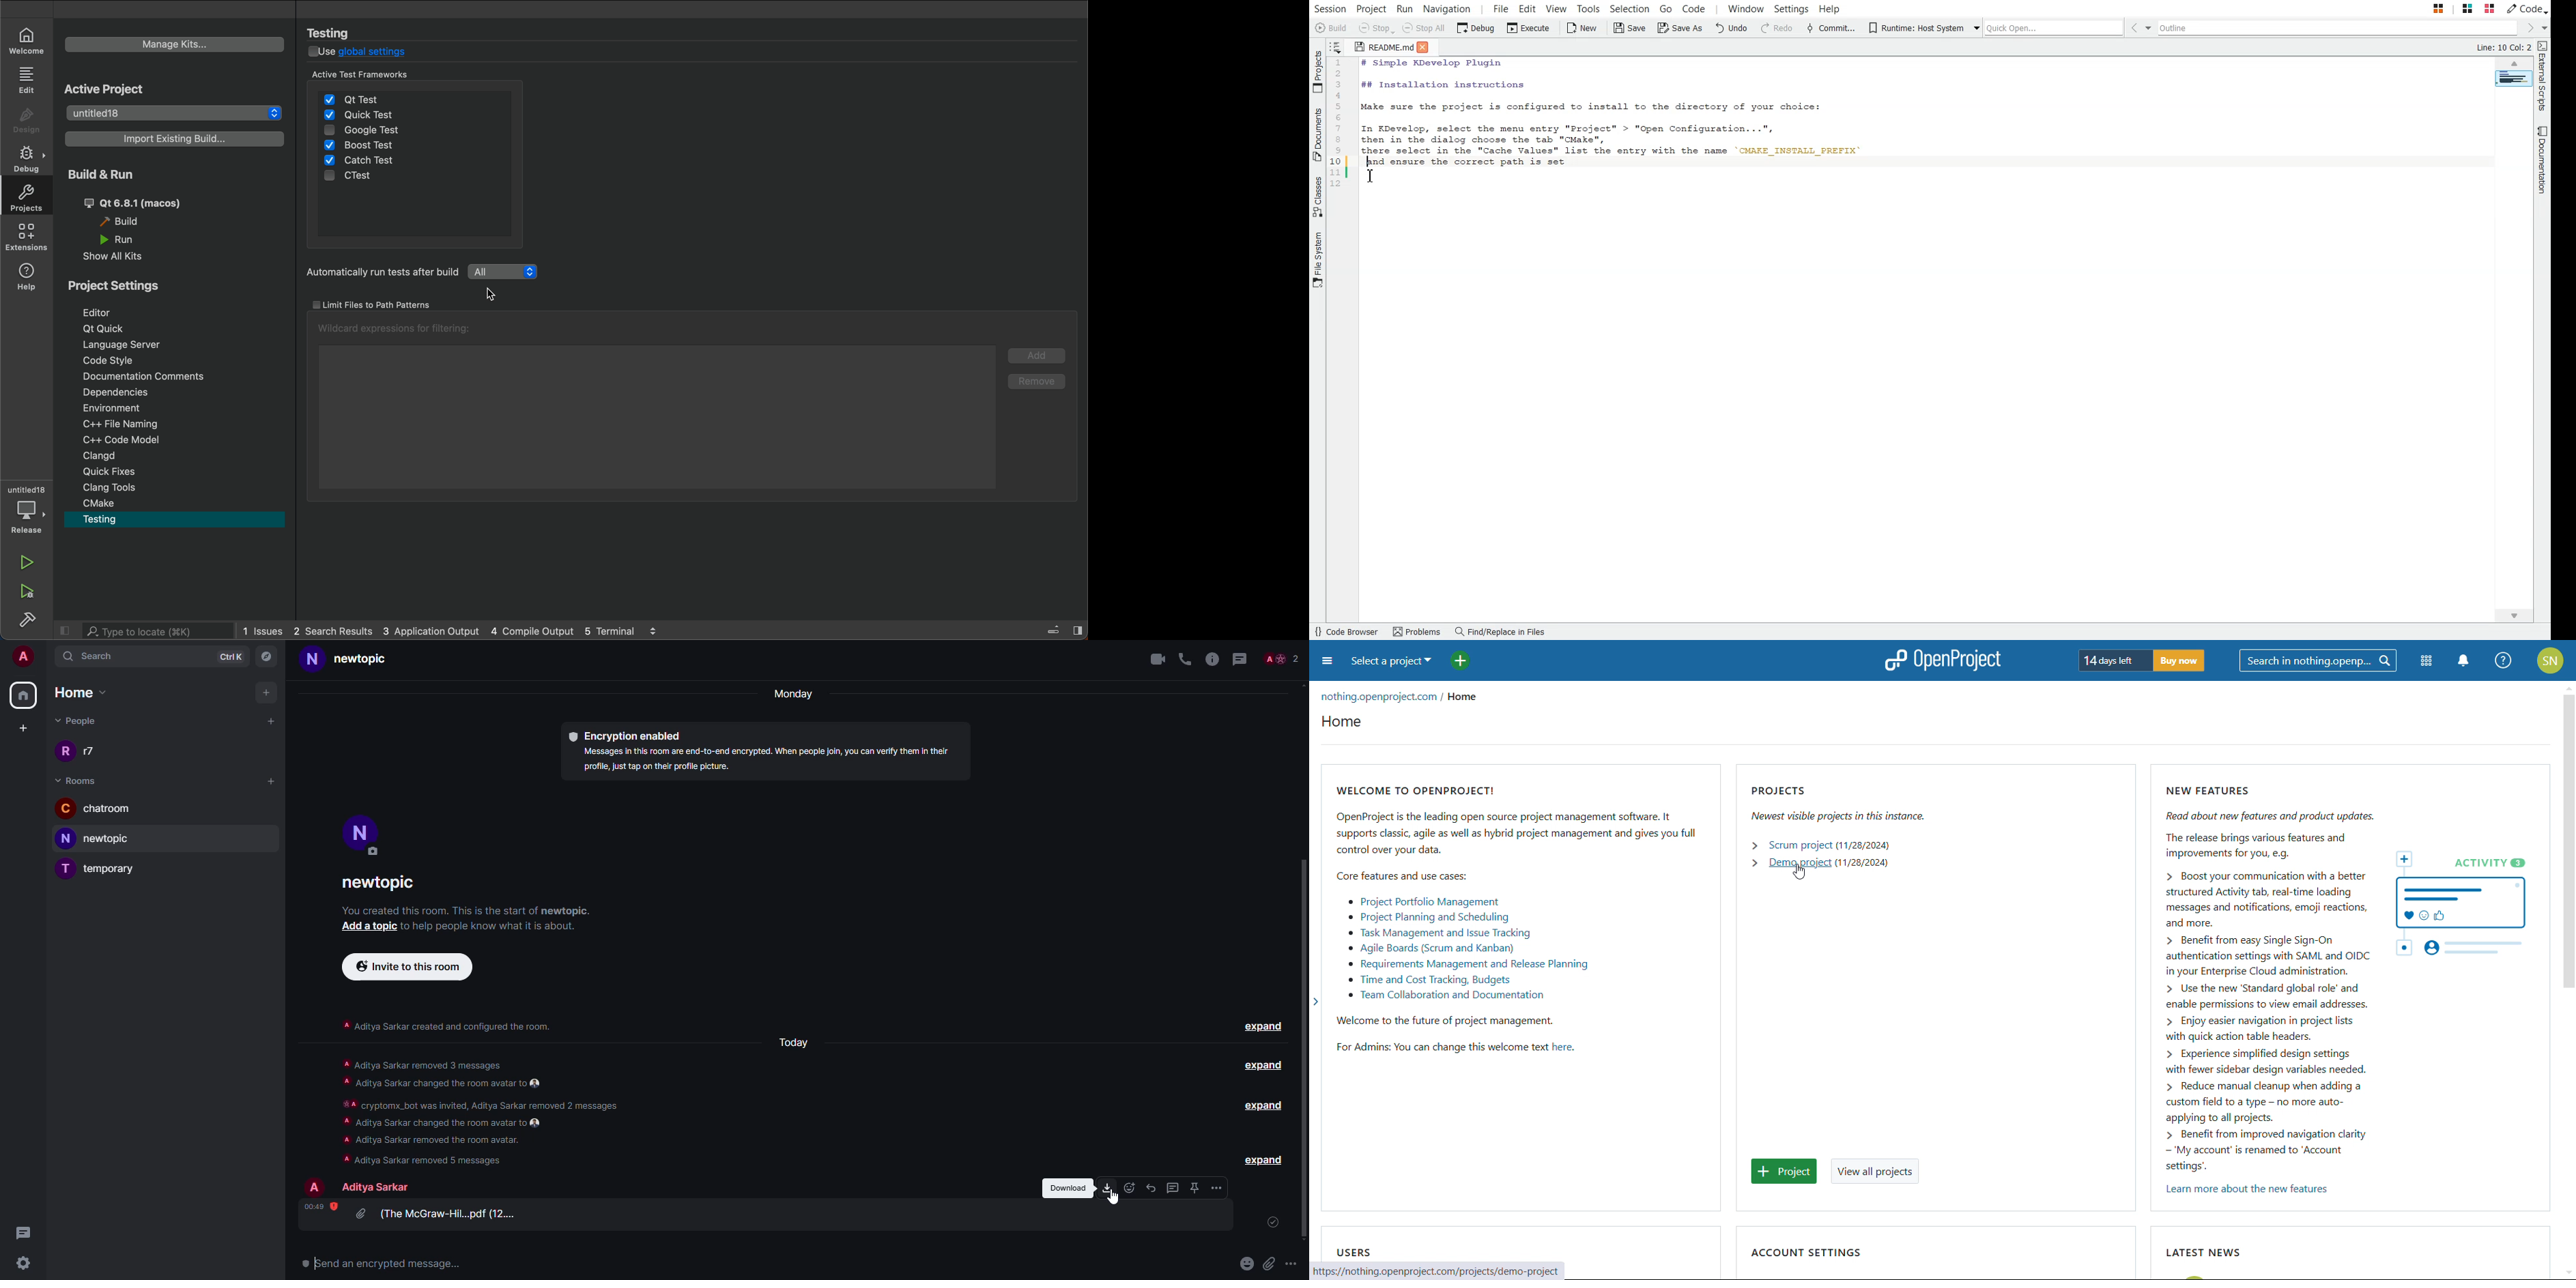 The height and width of the screenshot is (1288, 2576). What do you see at coordinates (172, 114) in the screenshot?
I see `untitled 18` at bounding box center [172, 114].